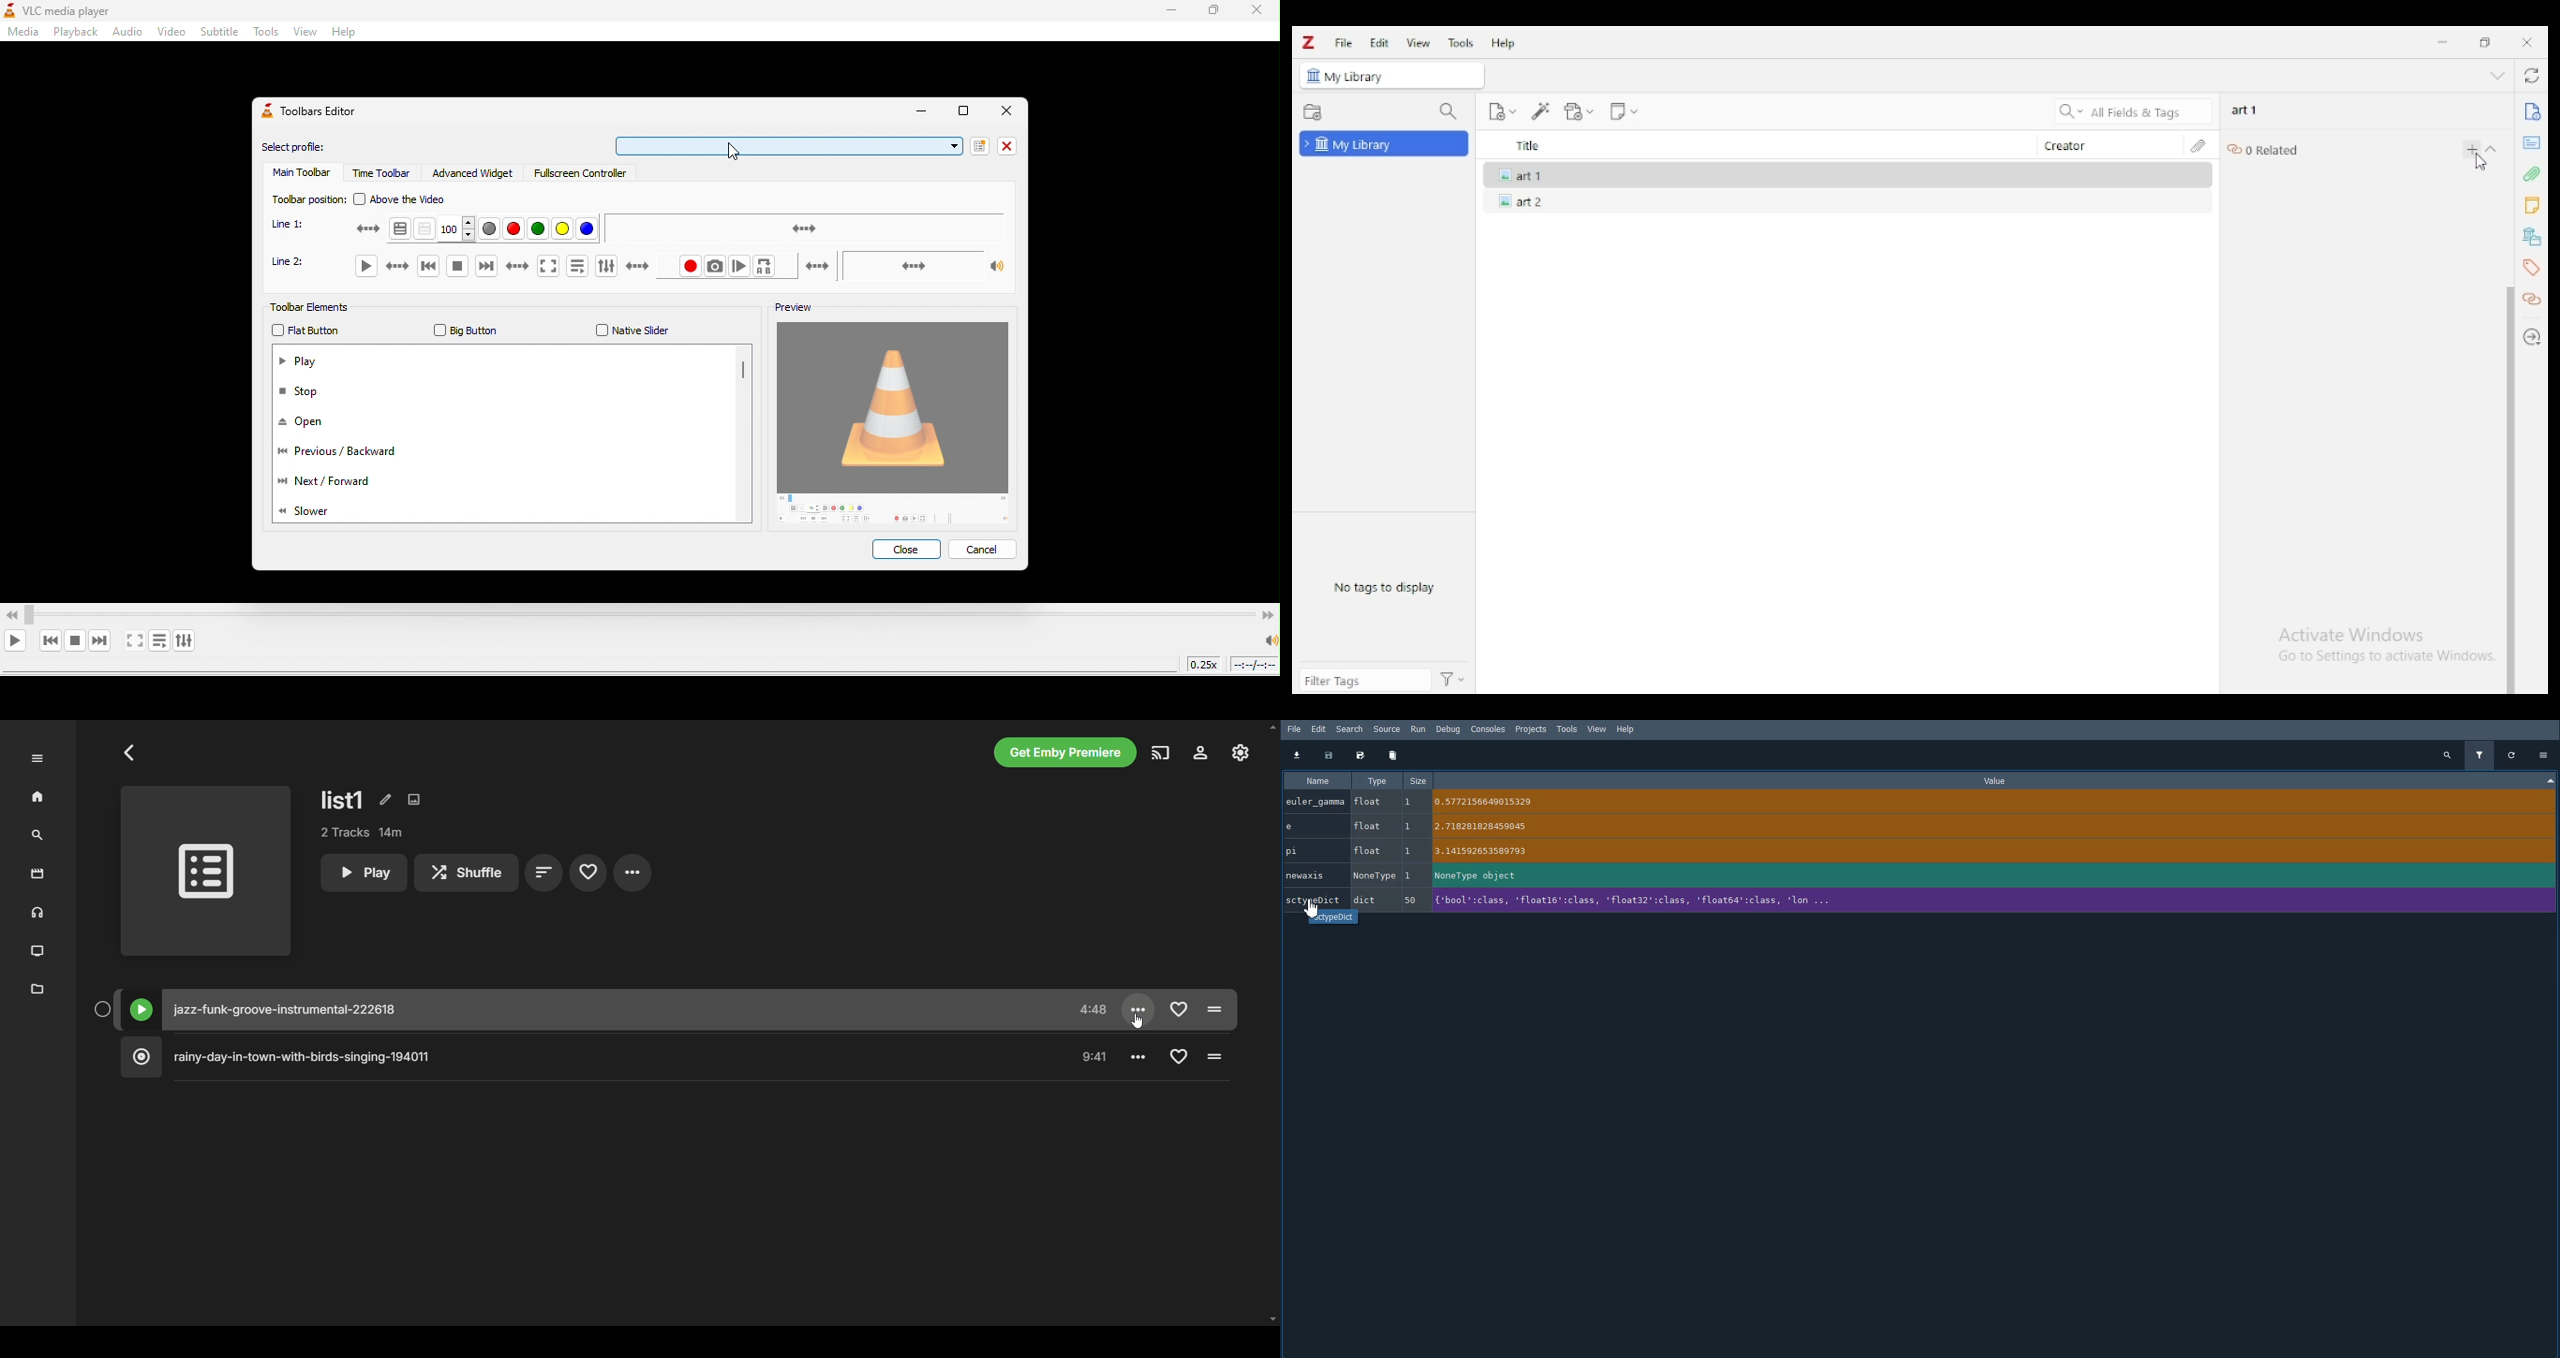  I want to click on add, so click(2472, 149).